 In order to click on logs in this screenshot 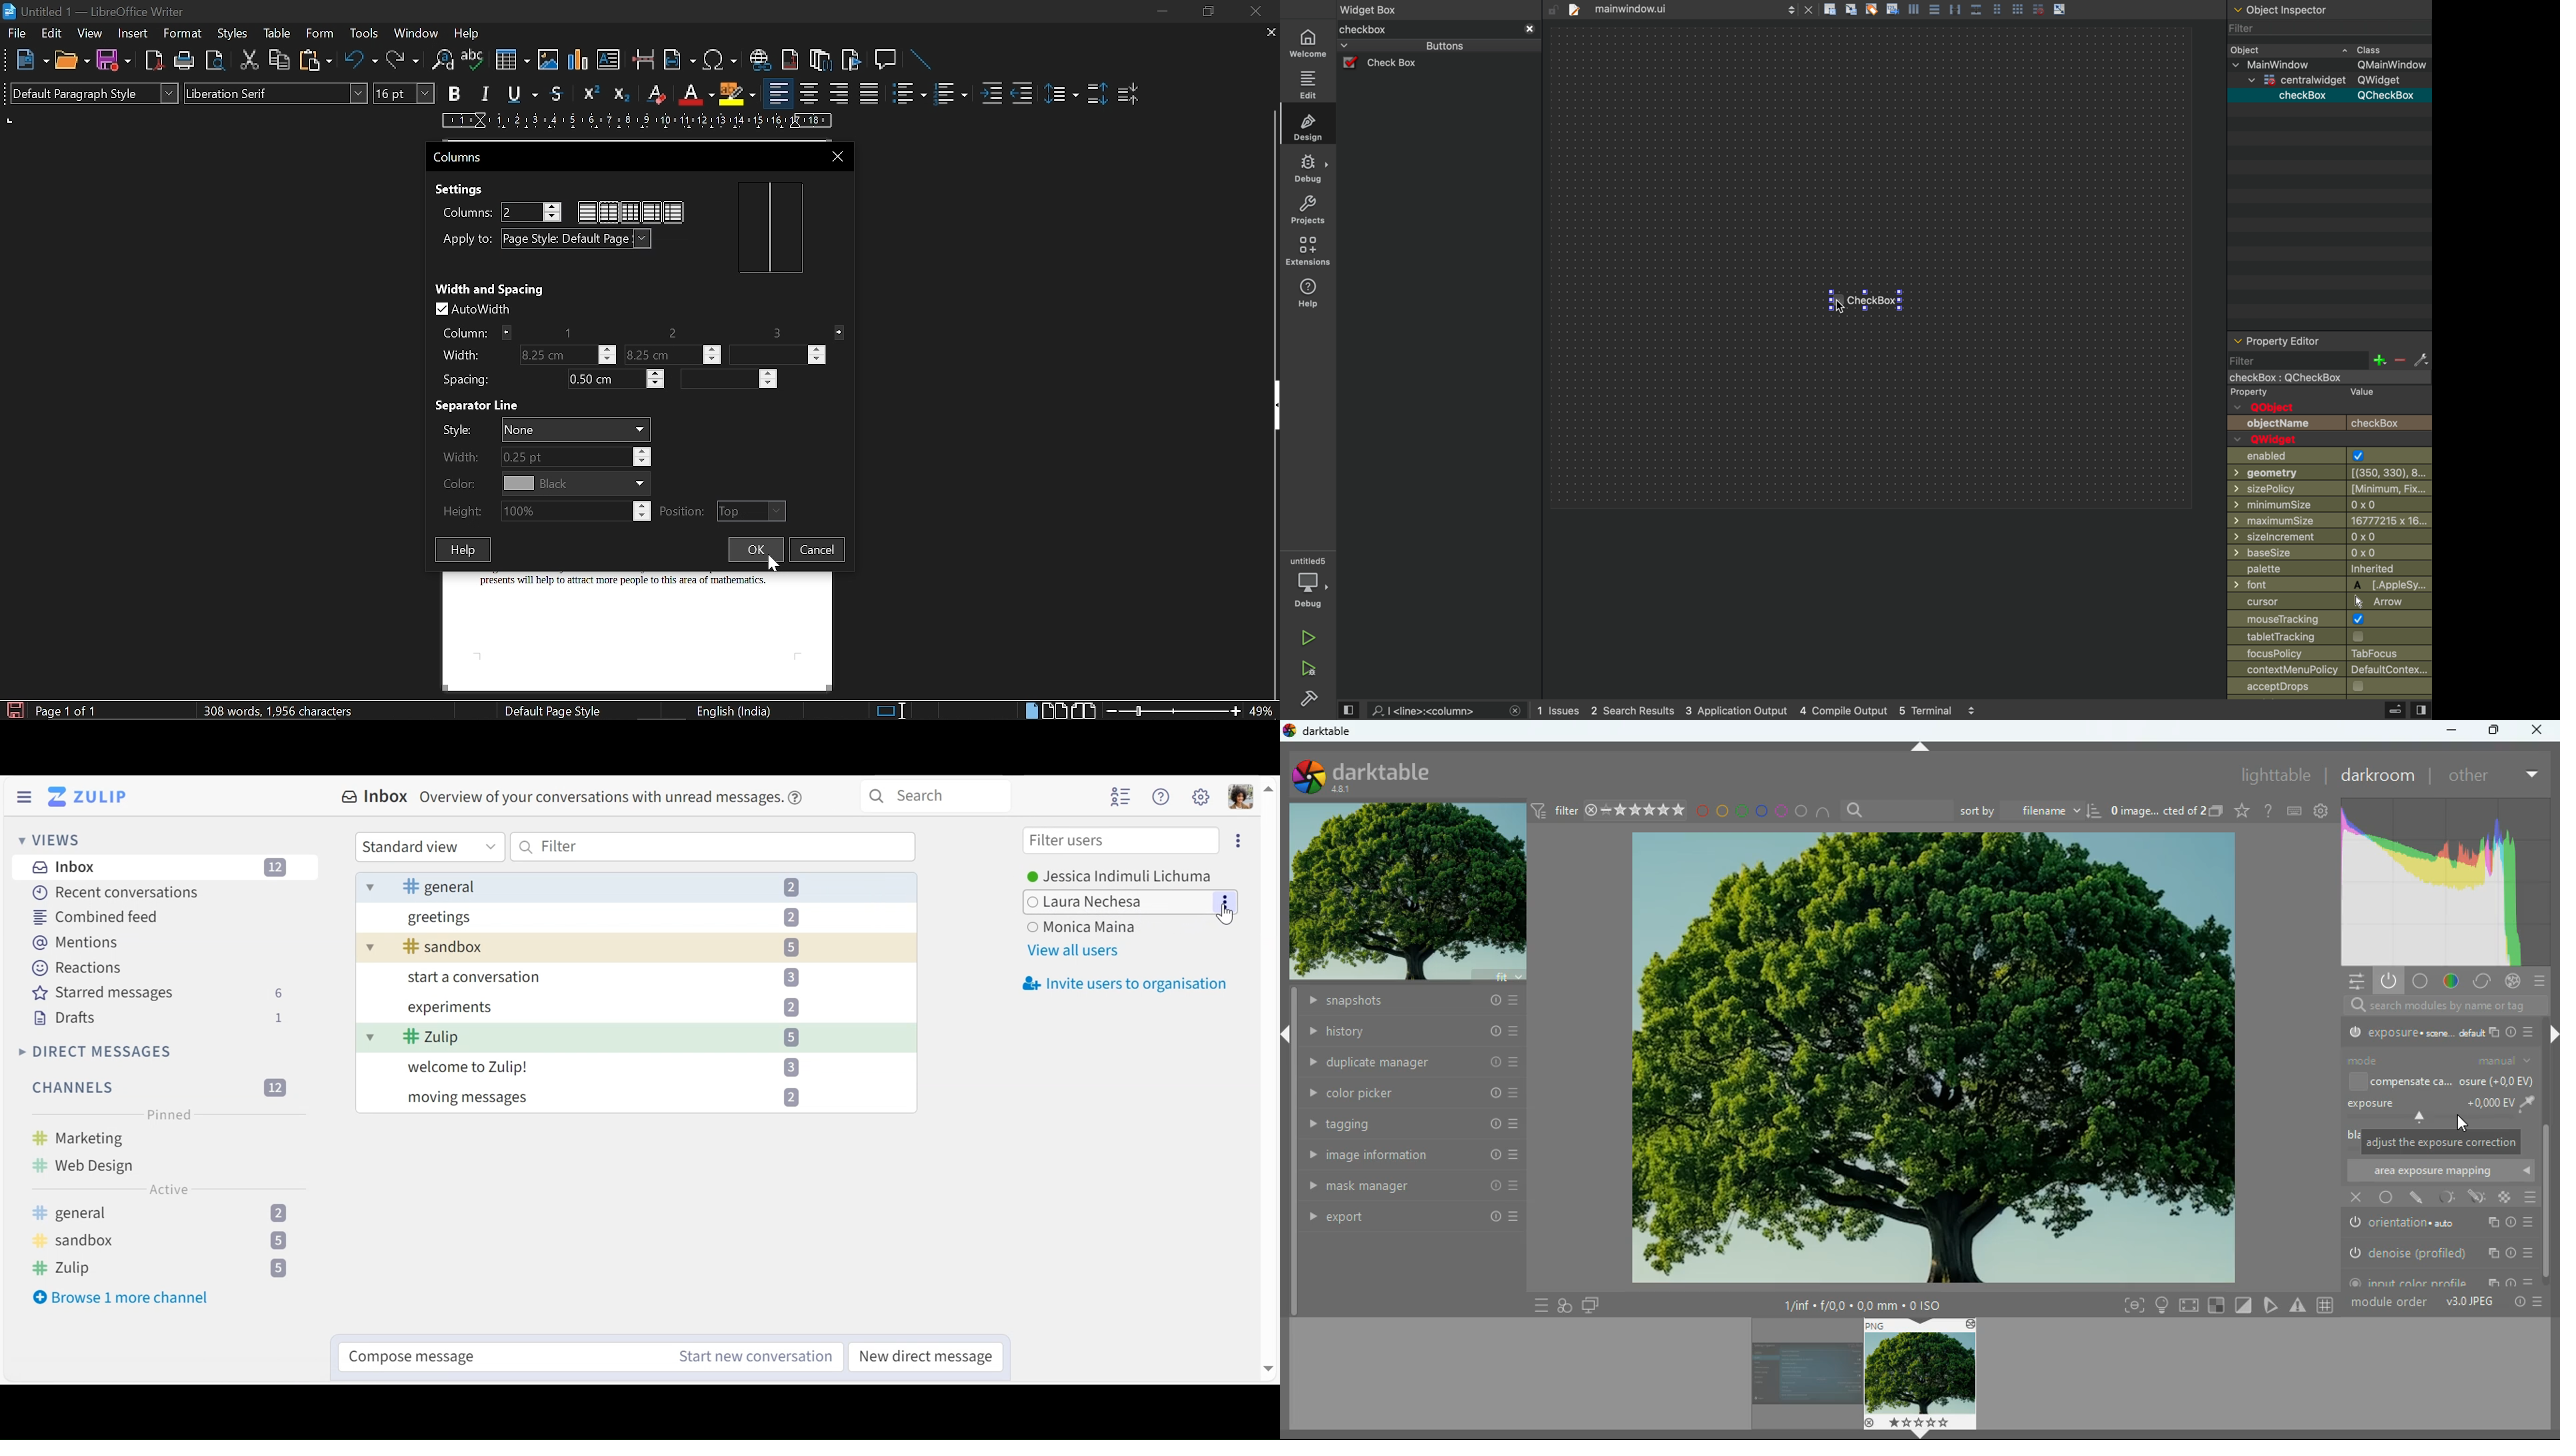, I will do `click(1758, 711)`.